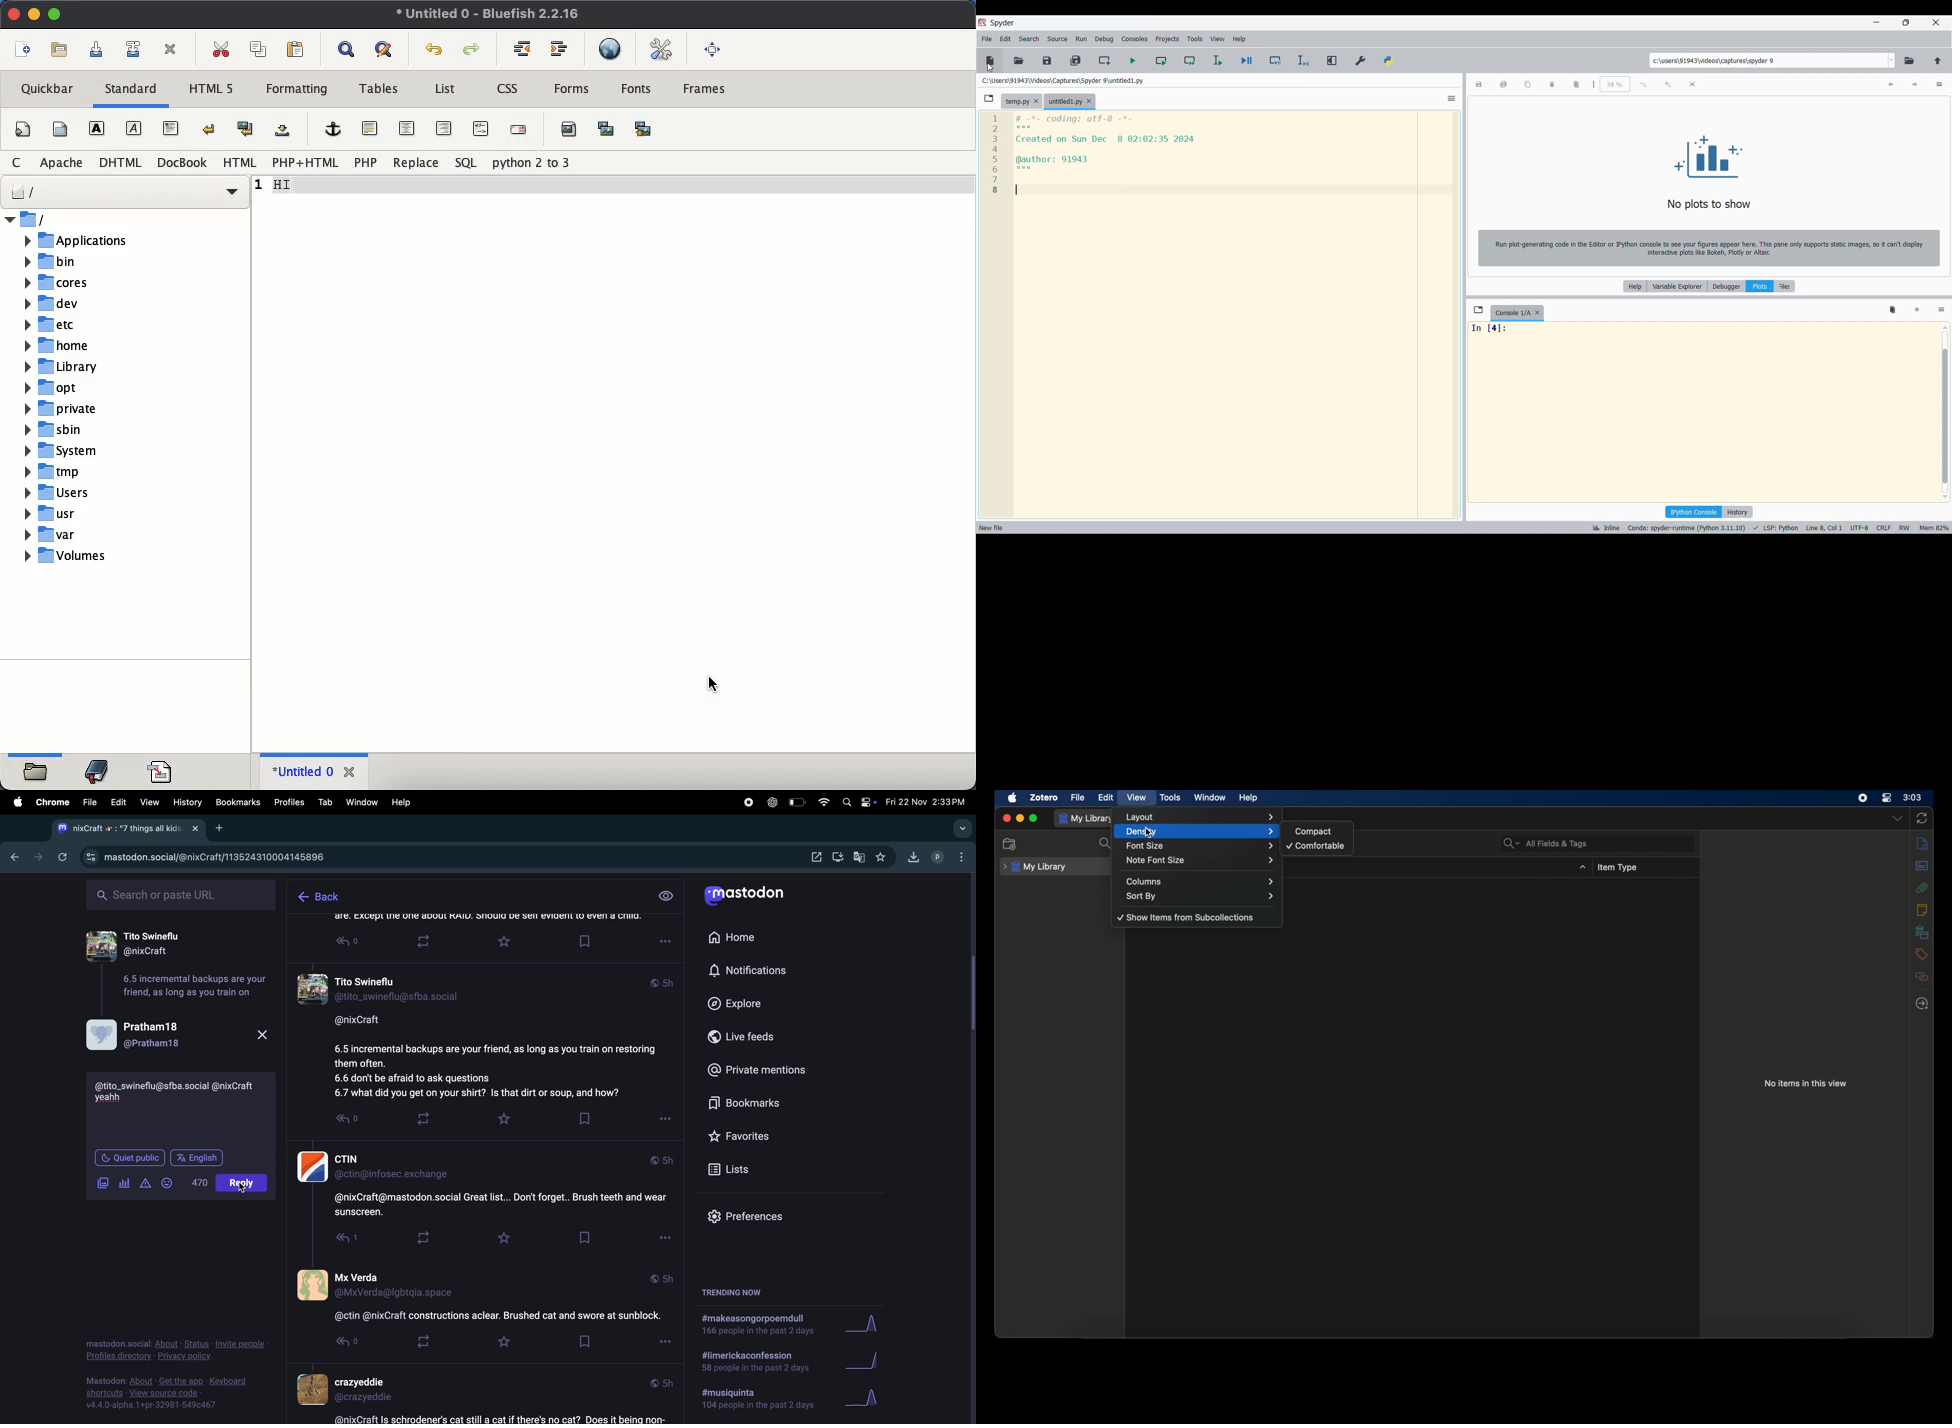 This screenshot has width=1960, height=1428. Describe the element at coordinates (989, 99) in the screenshot. I see `Browse tabs` at that location.